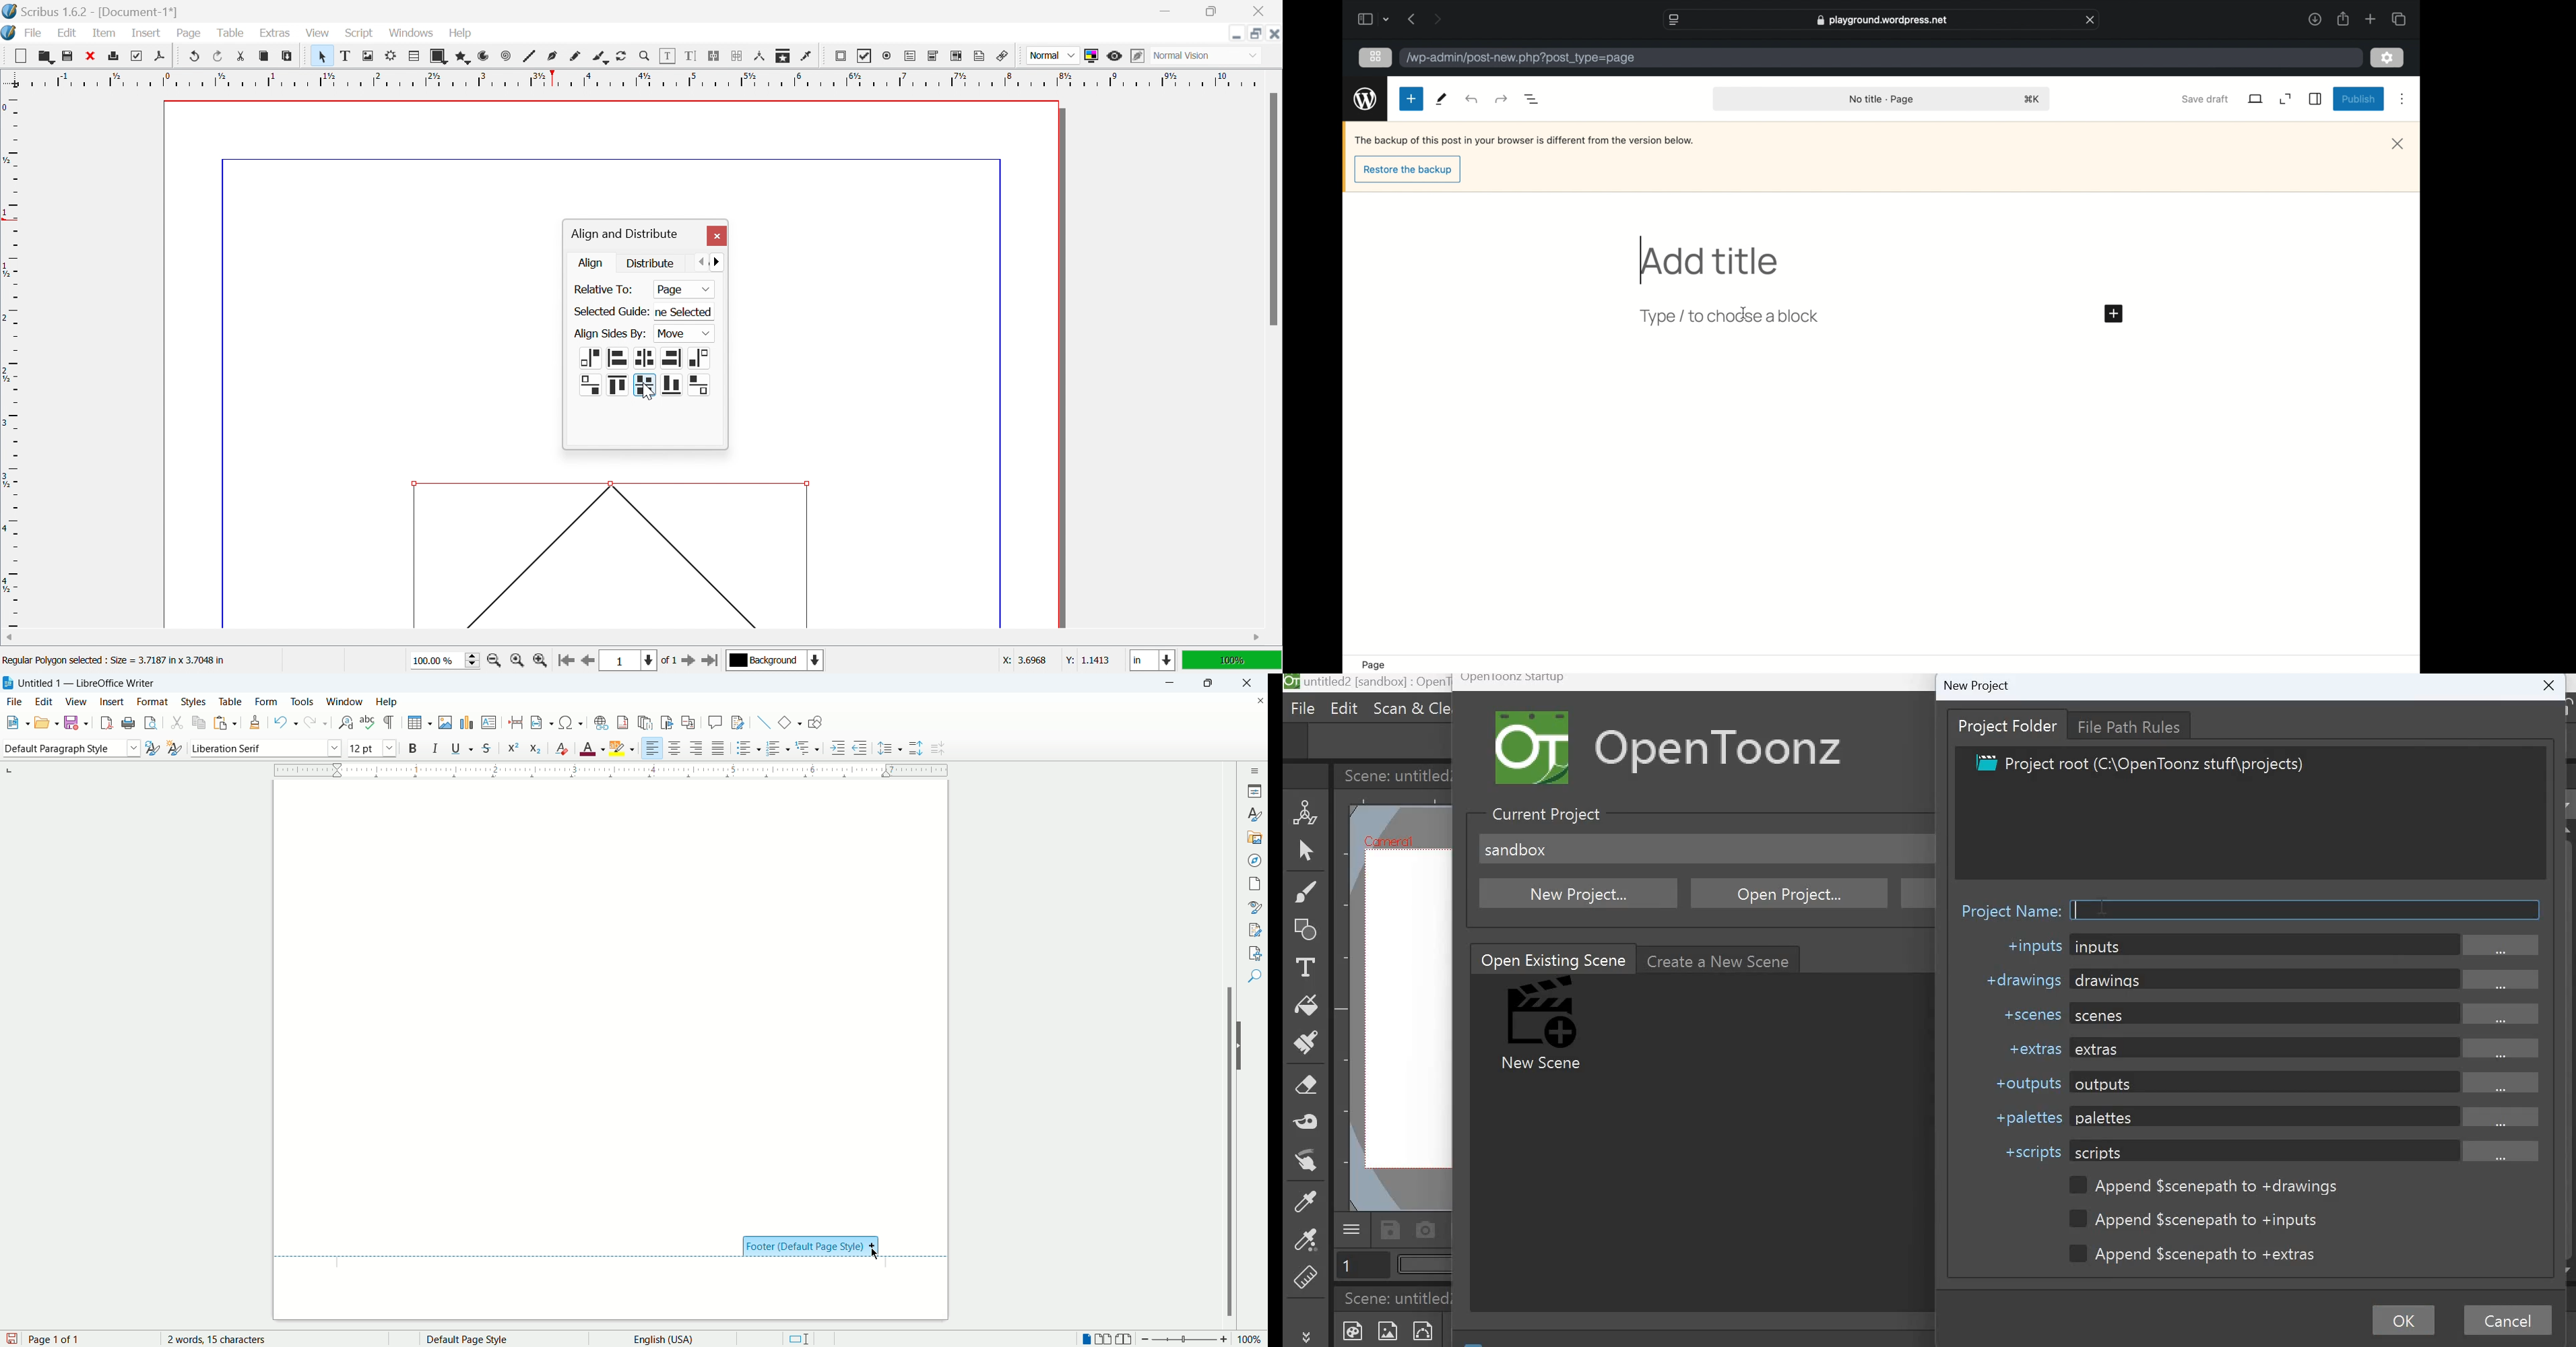 Image resolution: width=2576 pixels, height=1372 pixels. I want to click on find and replace, so click(345, 722).